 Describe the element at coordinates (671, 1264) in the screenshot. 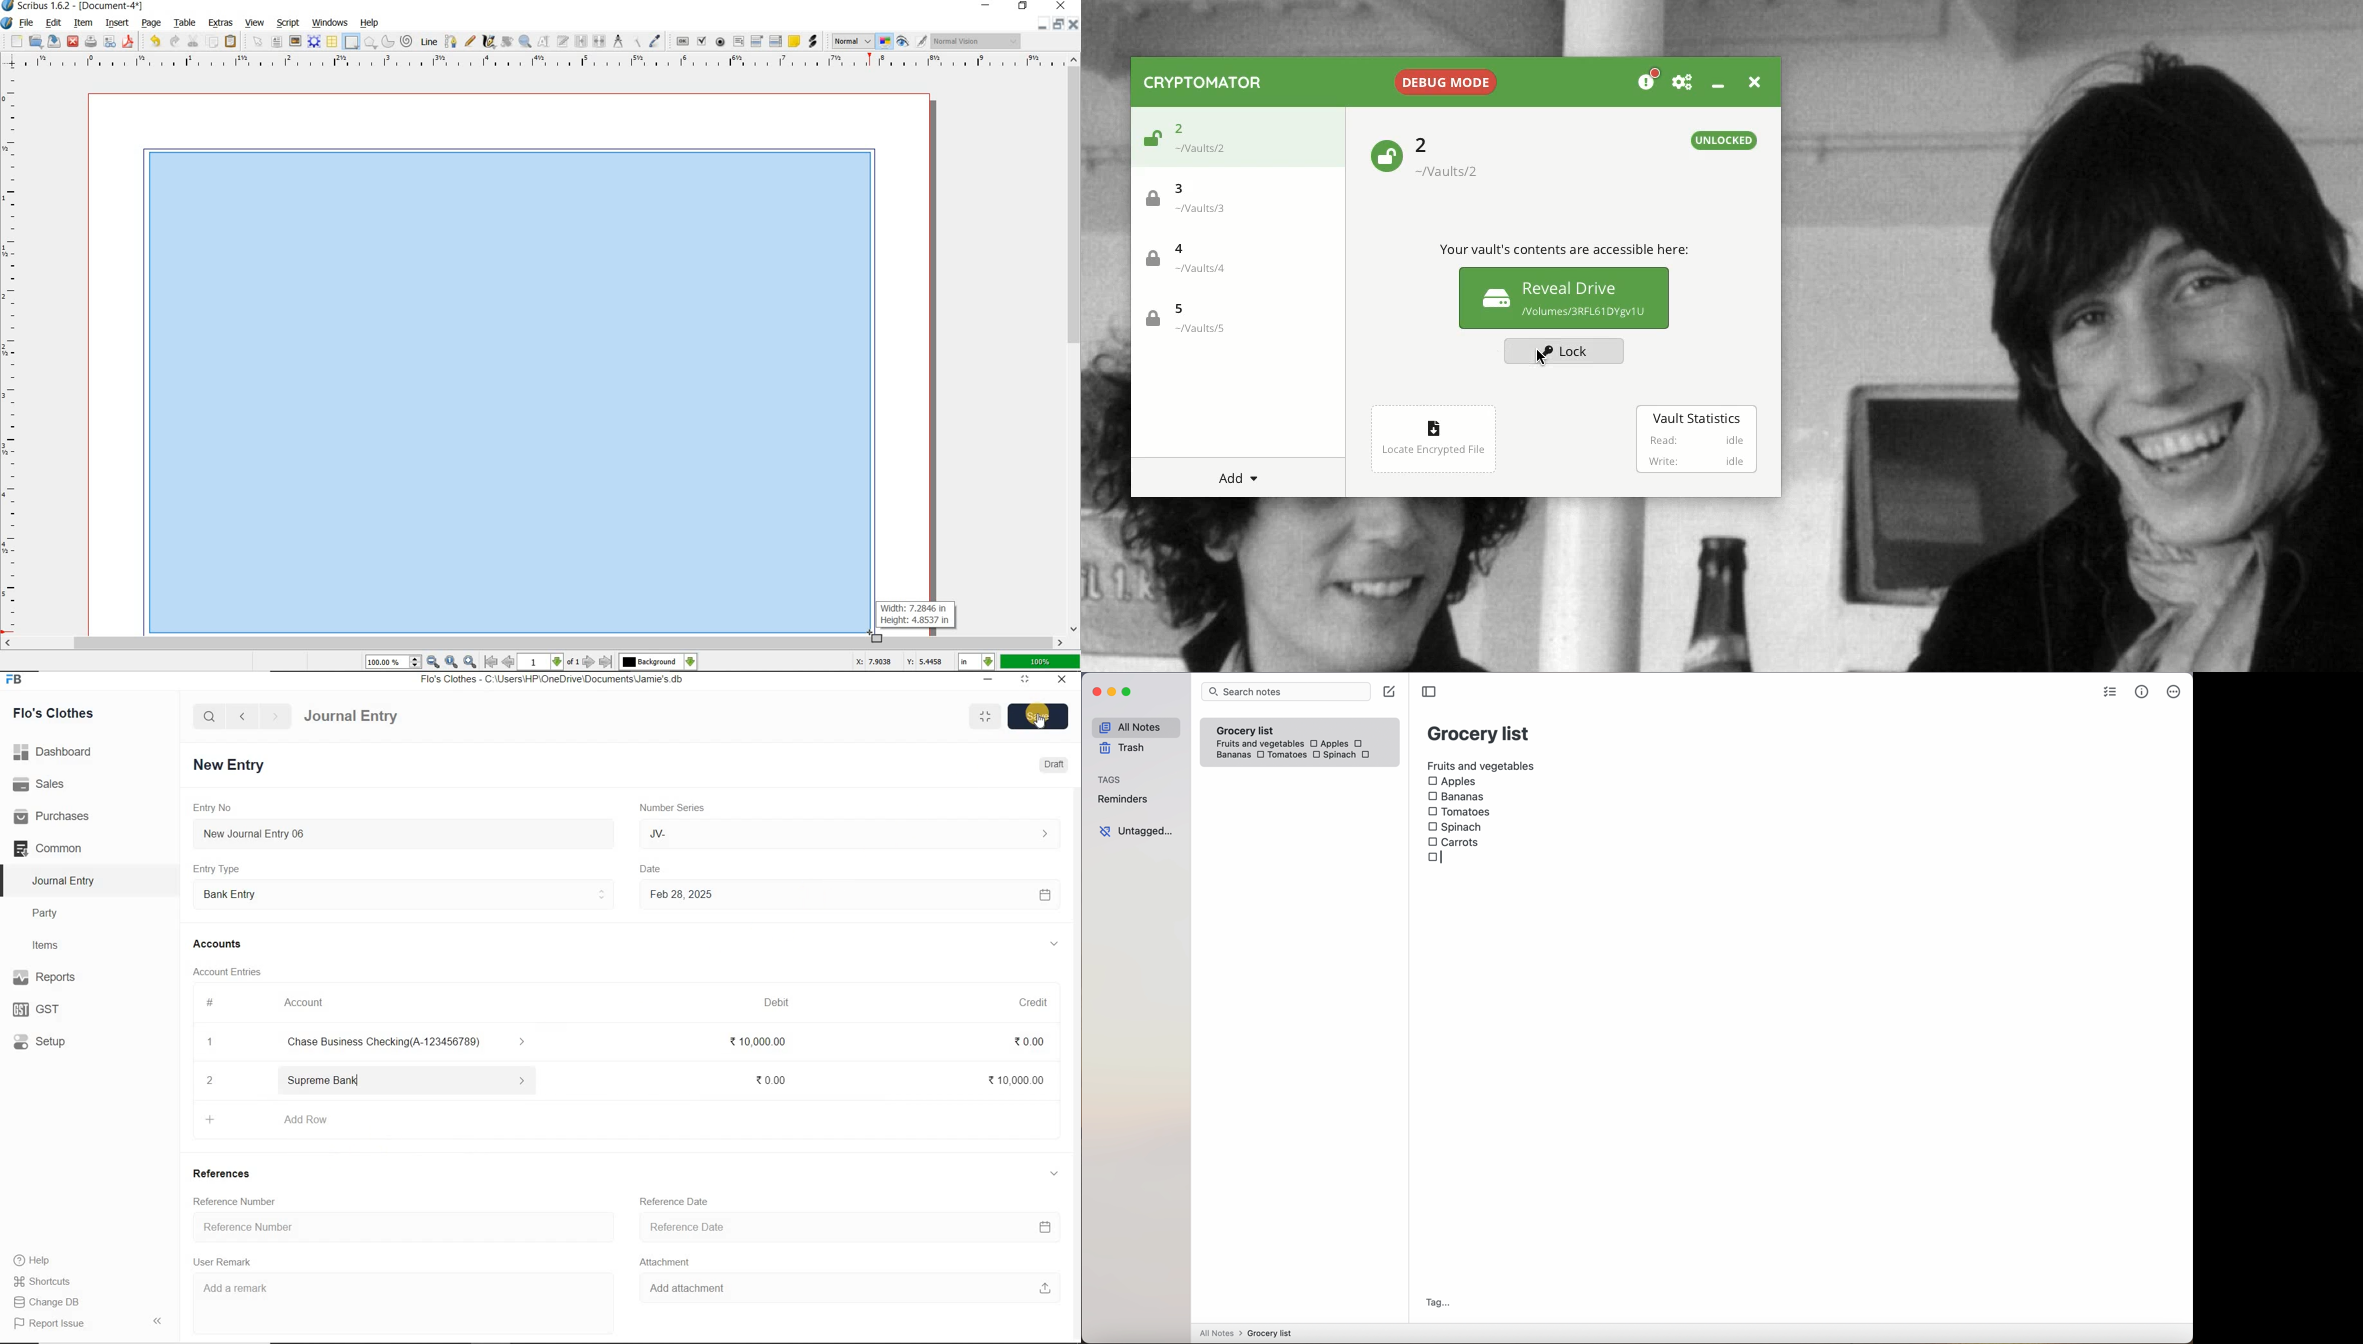

I see `Attachment` at that location.